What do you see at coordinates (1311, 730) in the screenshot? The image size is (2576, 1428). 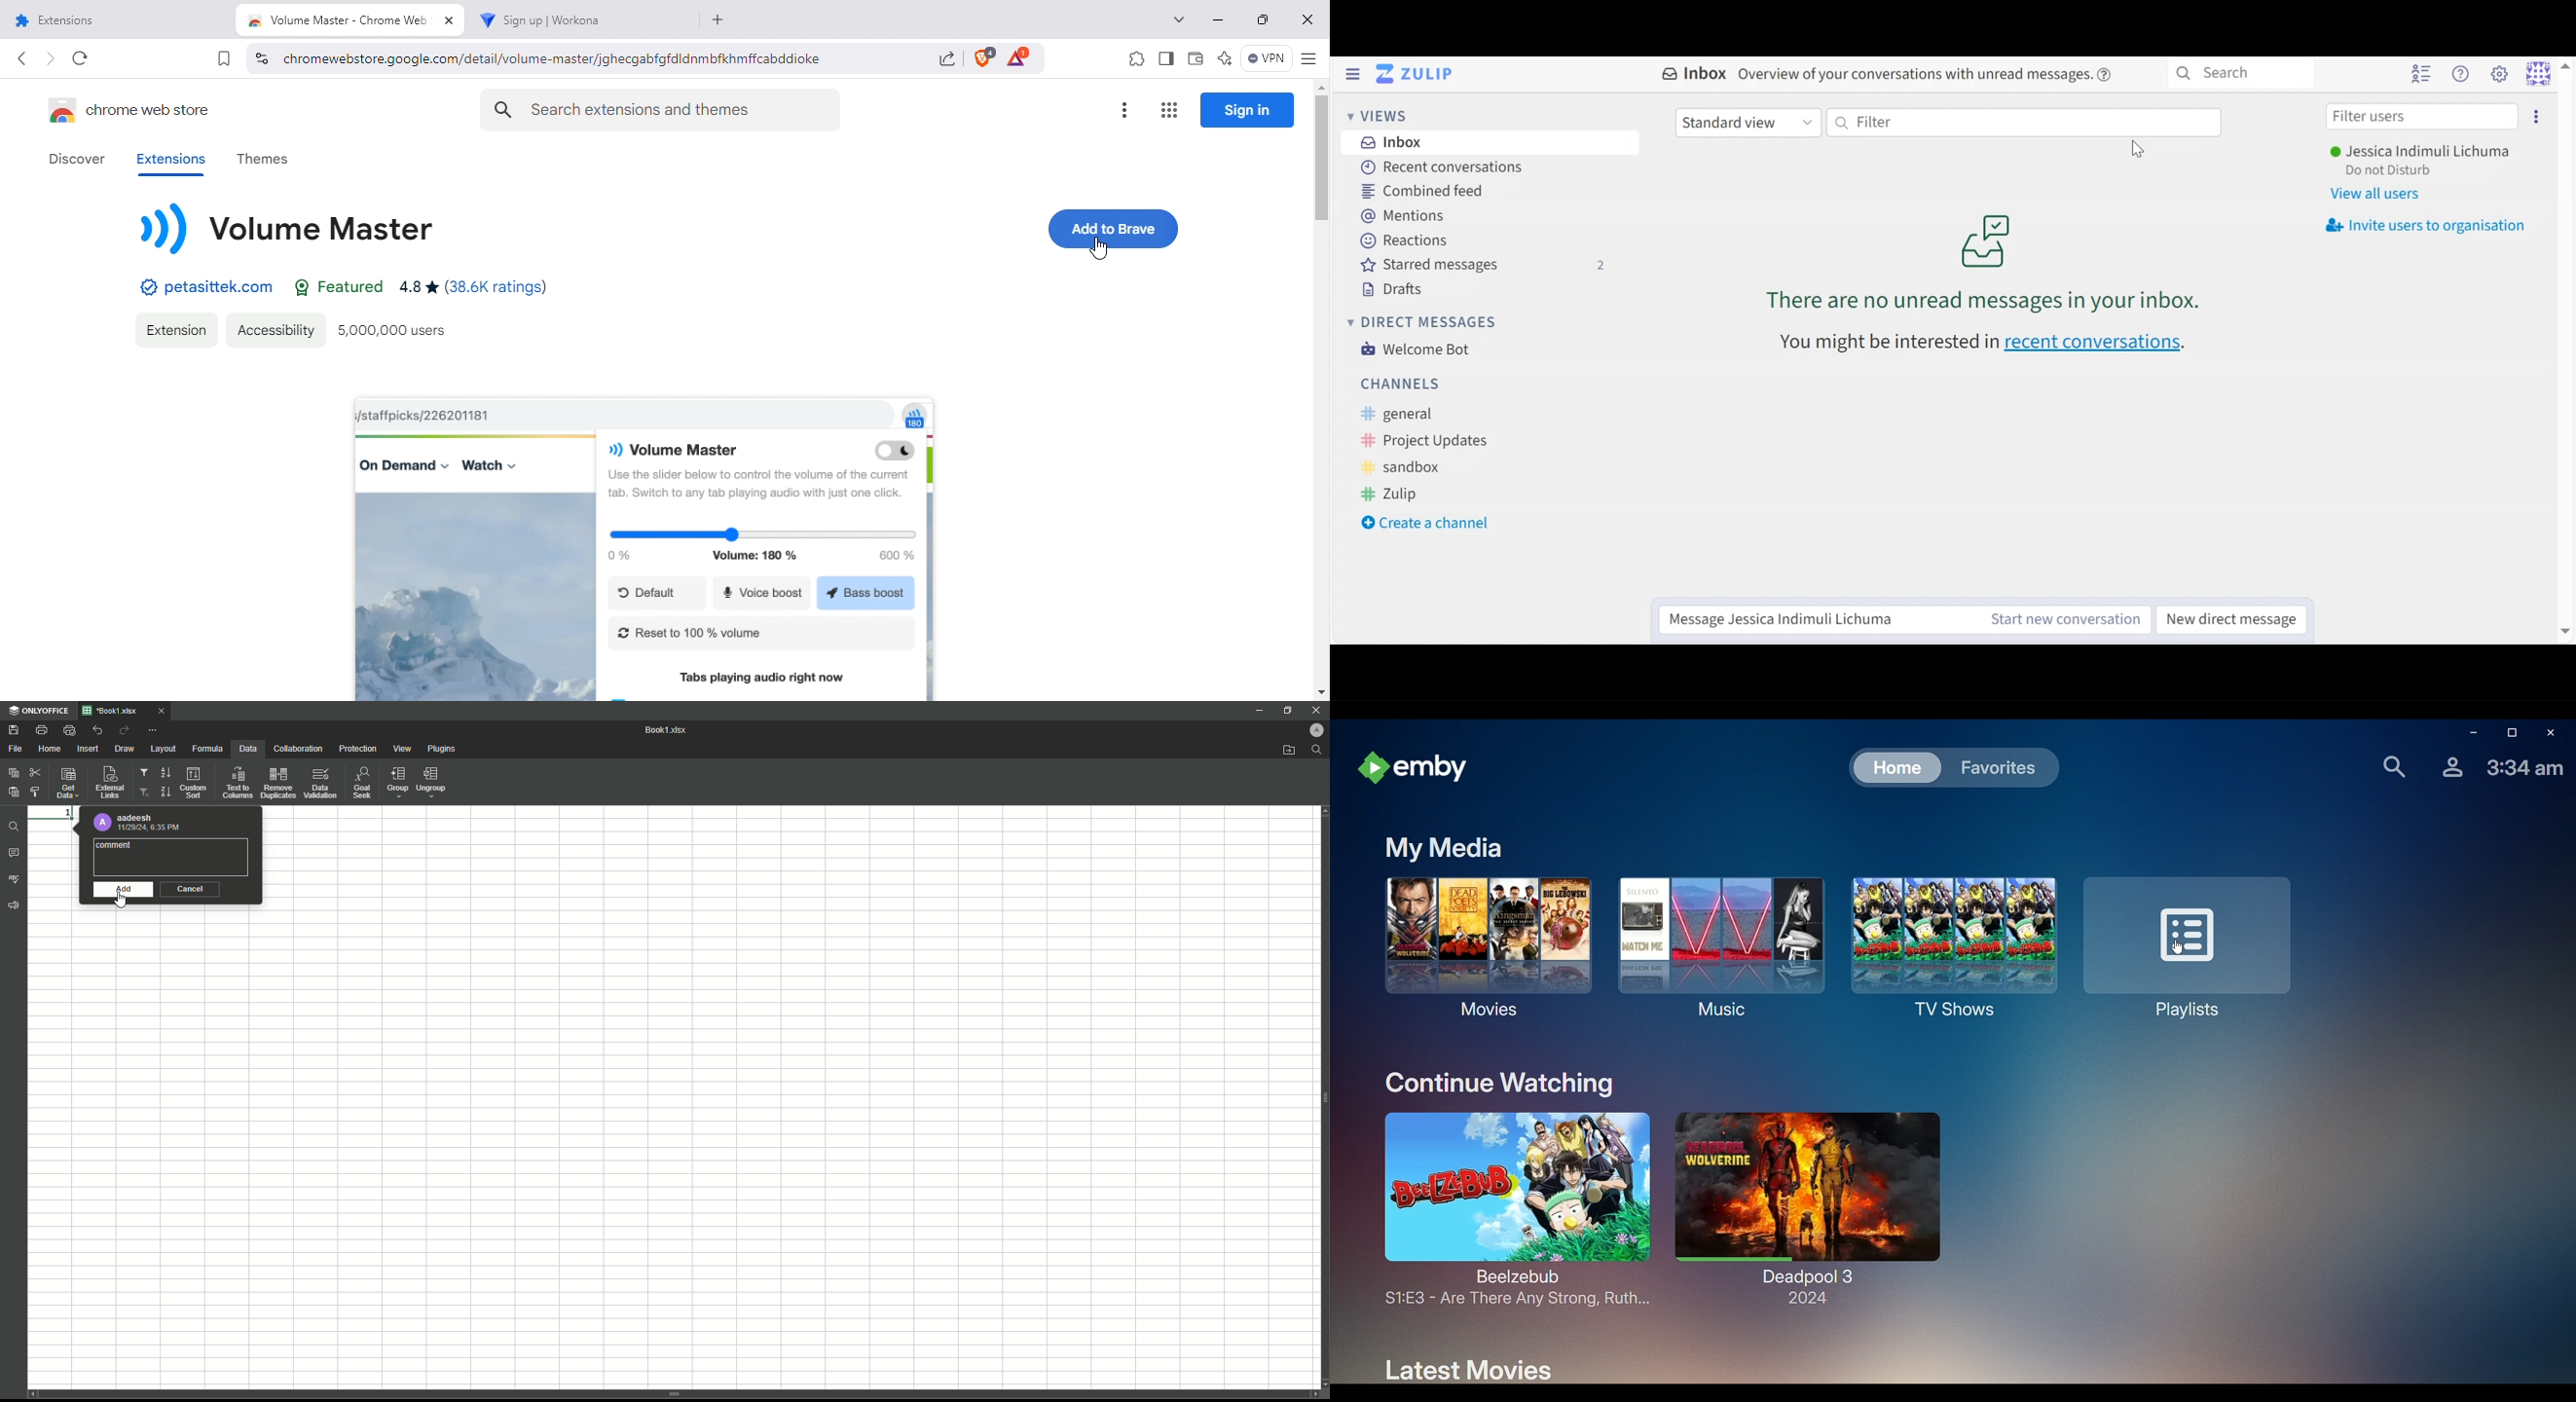 I see `Profile` at bounding box center [1311, 730].